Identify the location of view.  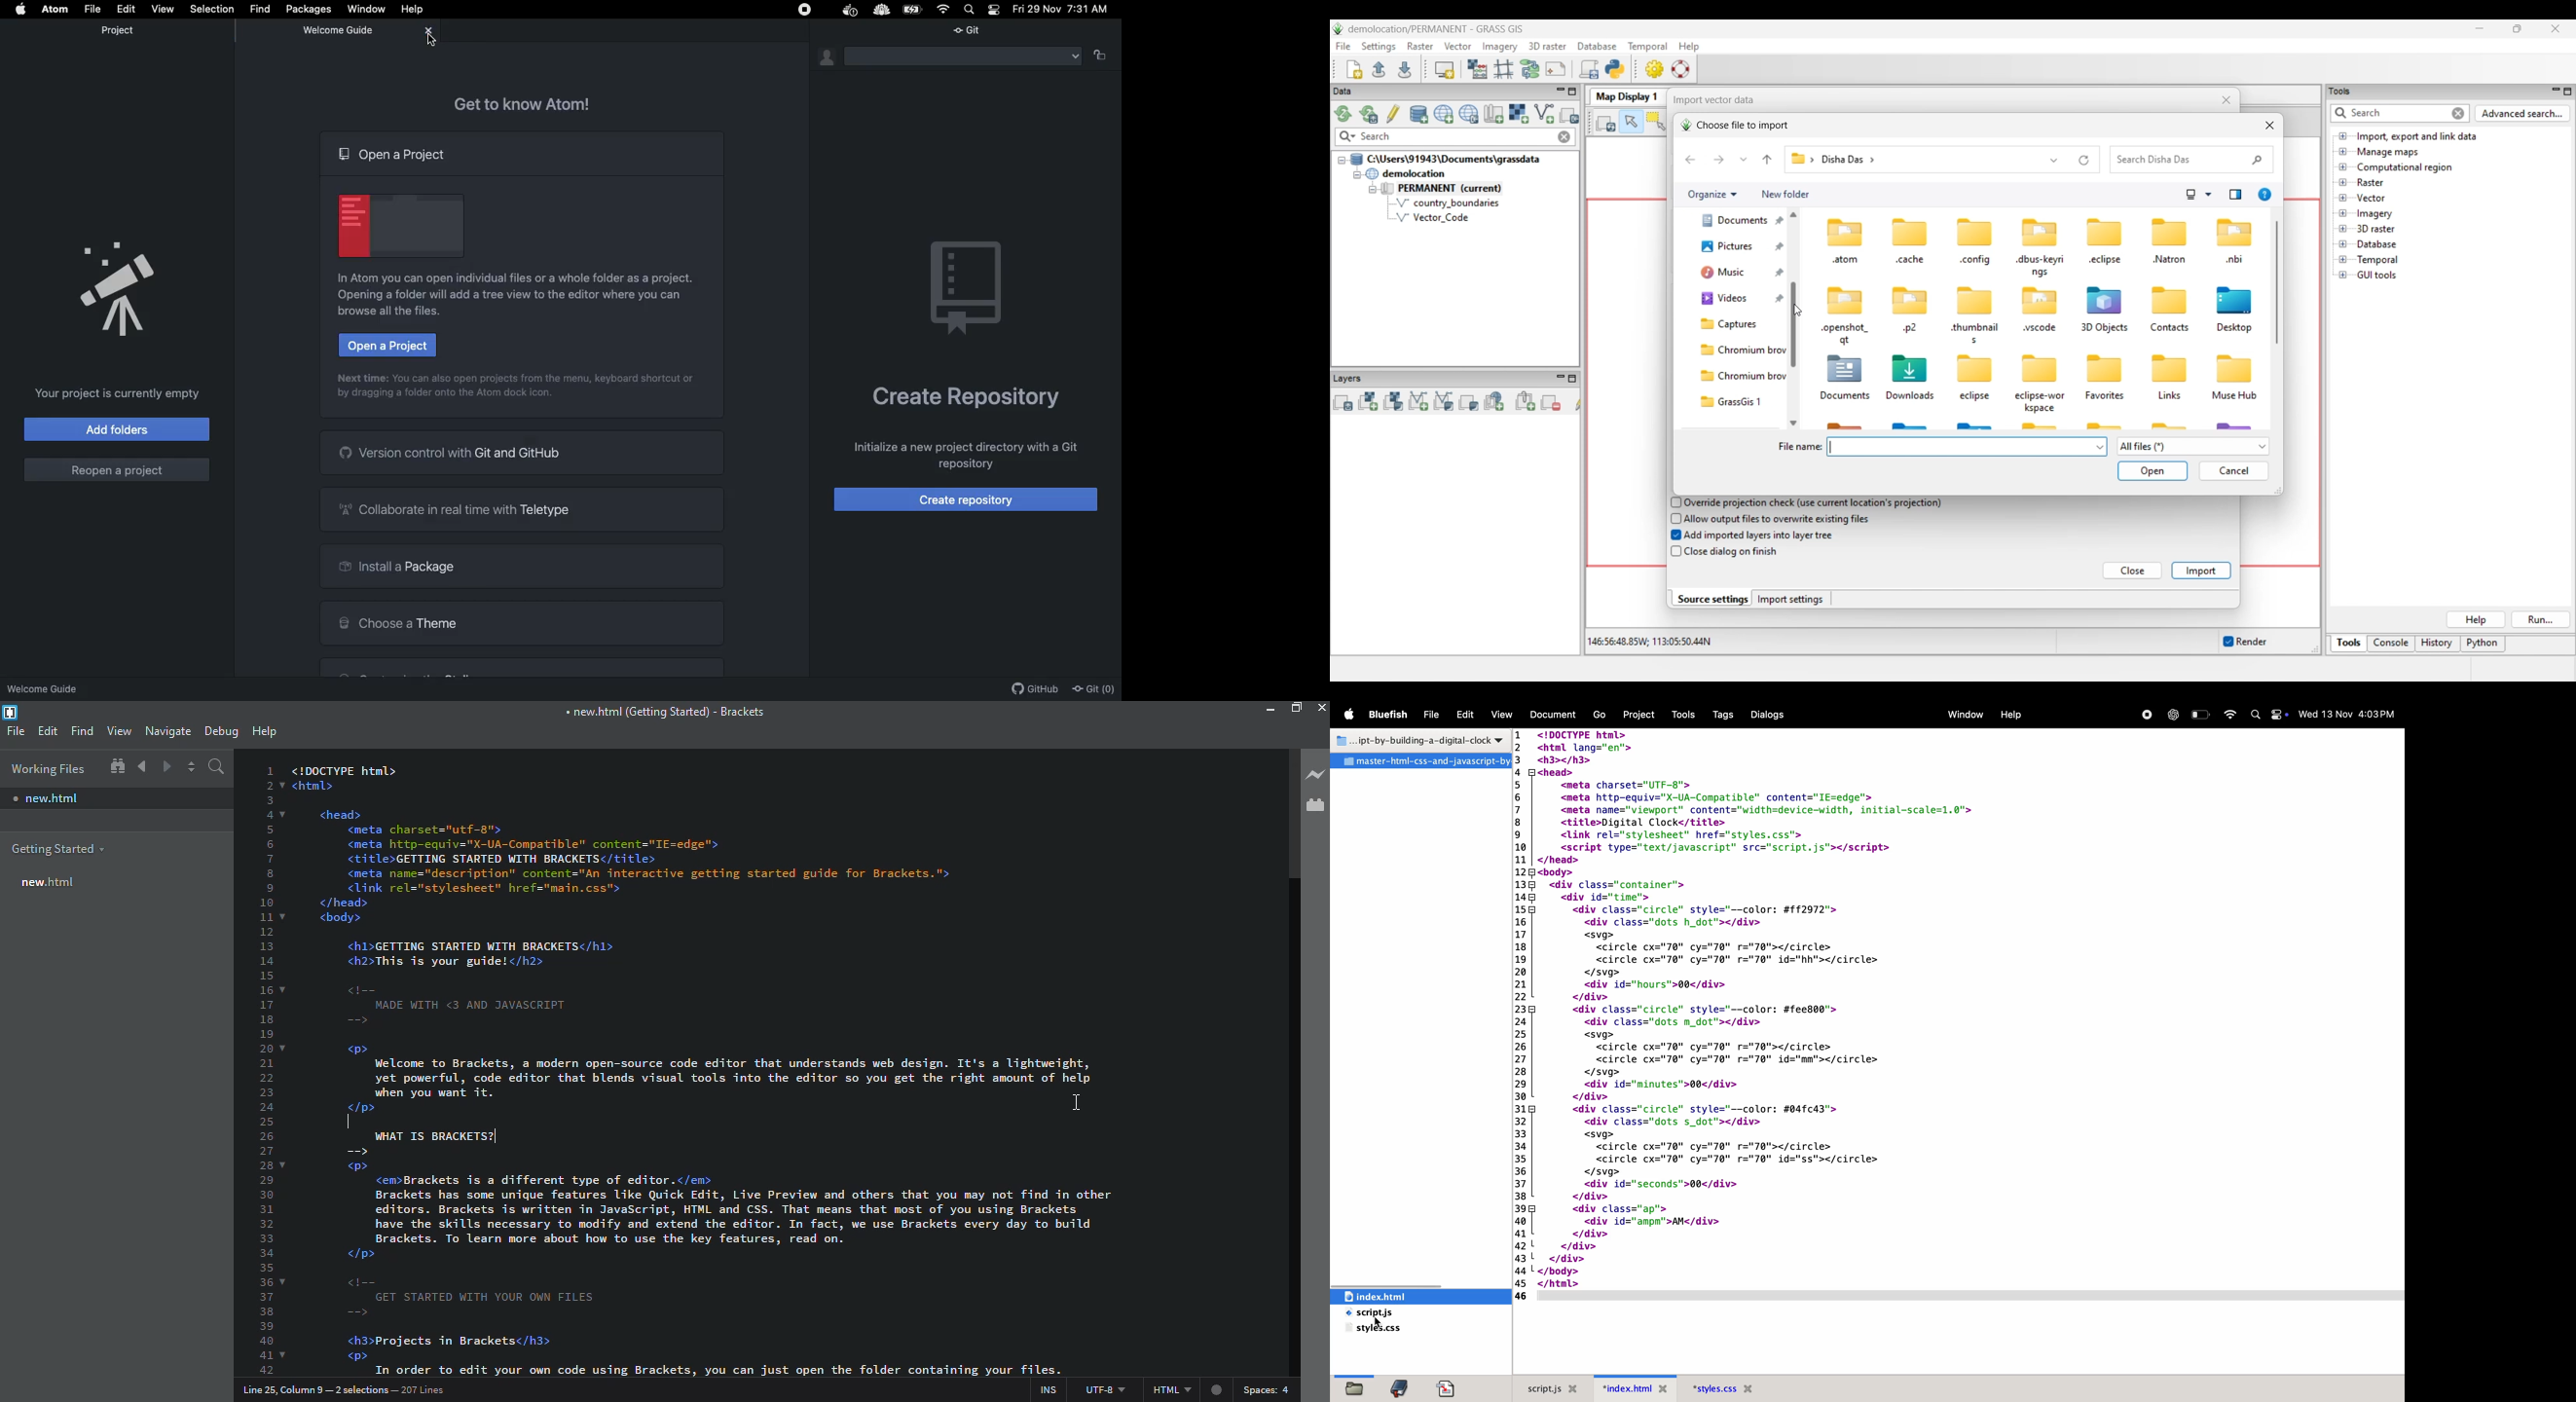
(1499, 715).